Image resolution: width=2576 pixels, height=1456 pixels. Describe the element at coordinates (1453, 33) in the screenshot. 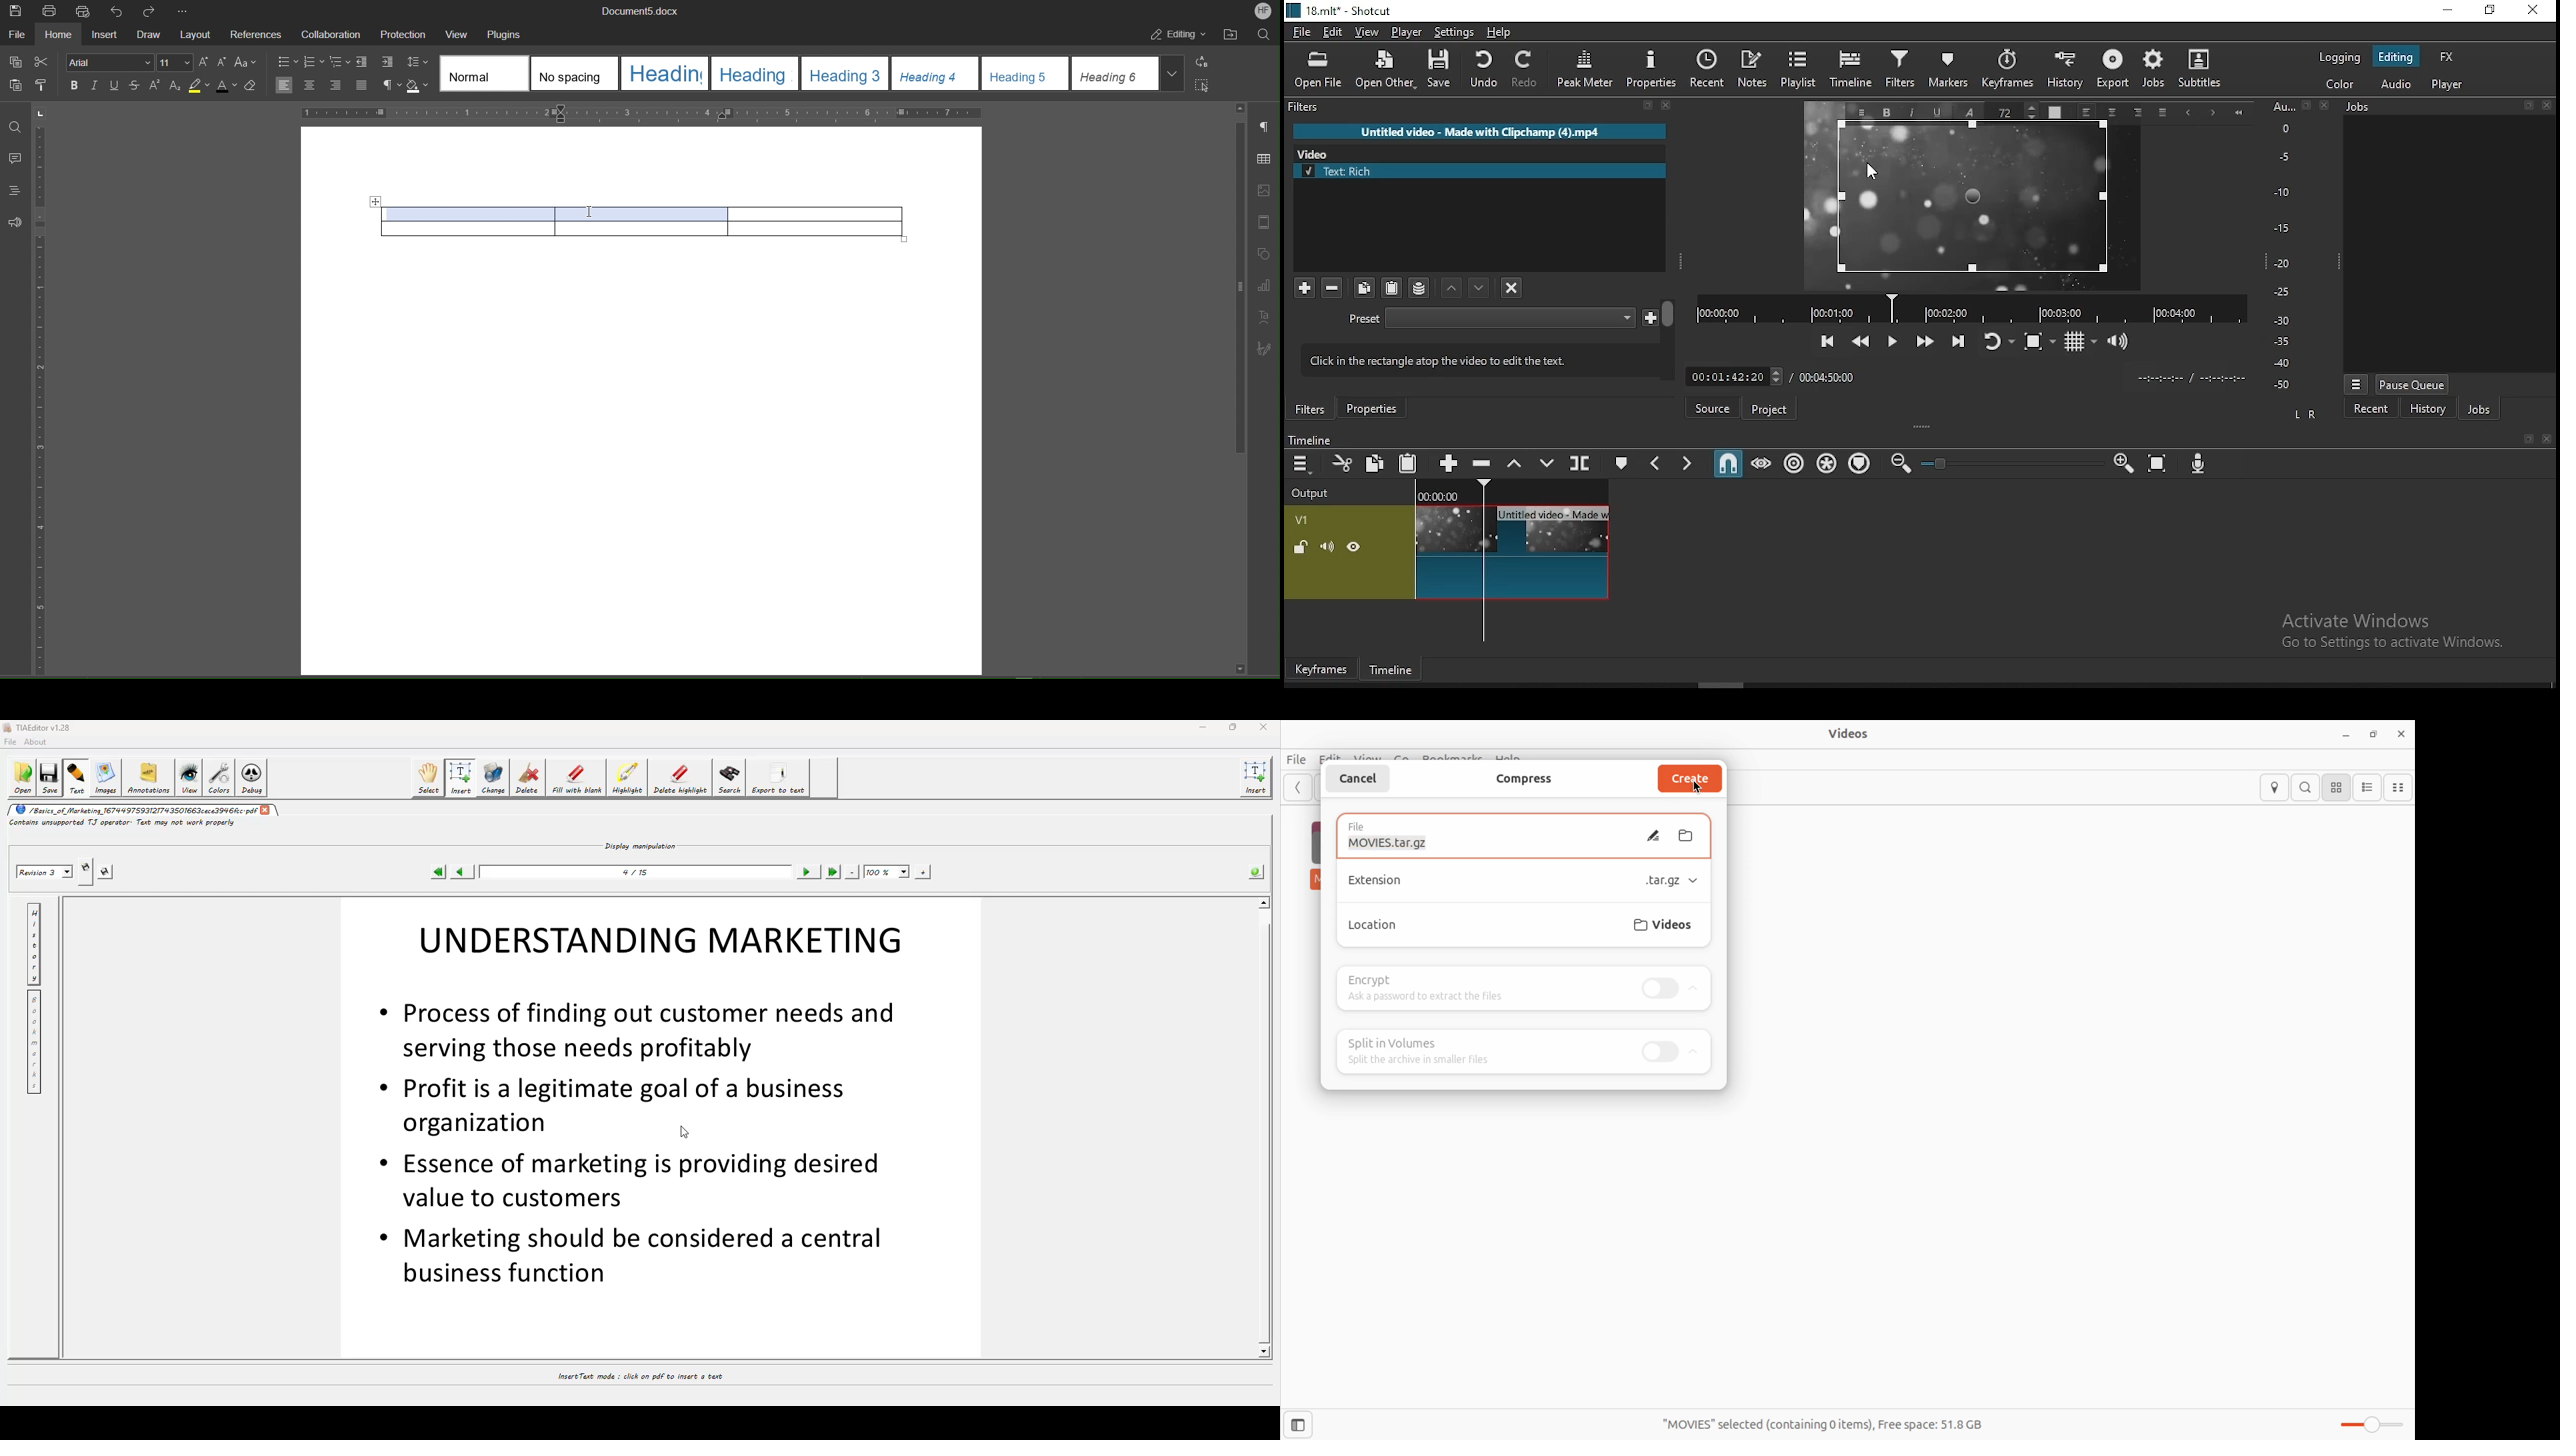

I see `settings` at that location.